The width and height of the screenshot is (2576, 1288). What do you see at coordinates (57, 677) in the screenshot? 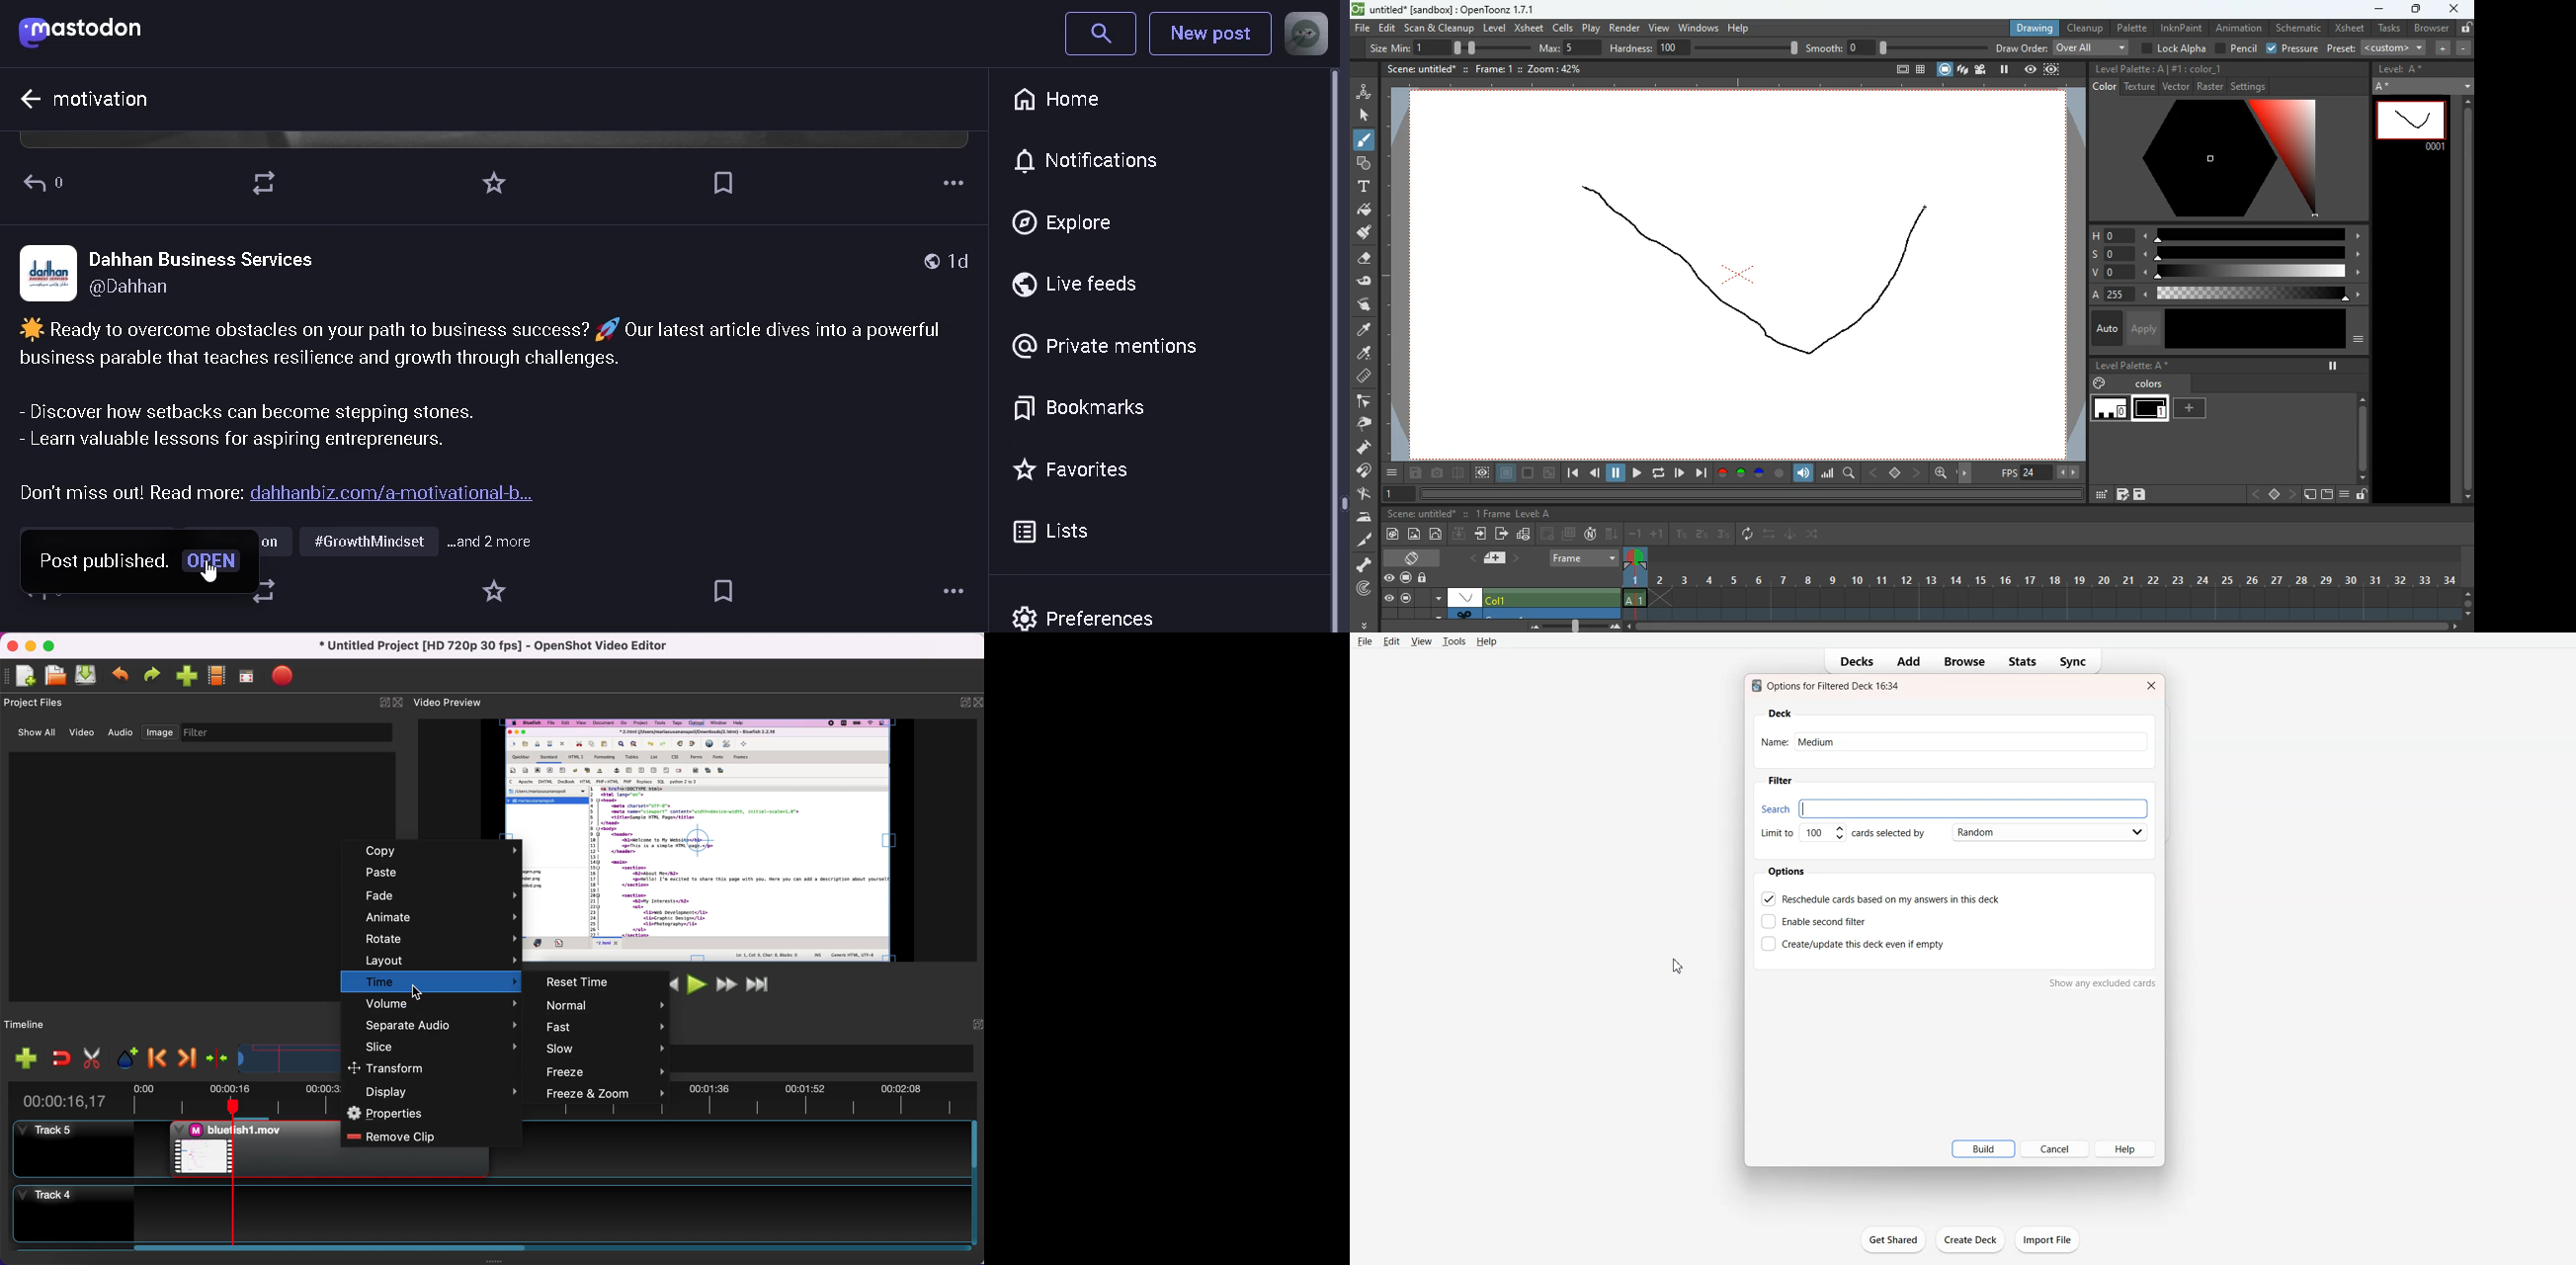
I see `open project` at bounding box center [57, 677].